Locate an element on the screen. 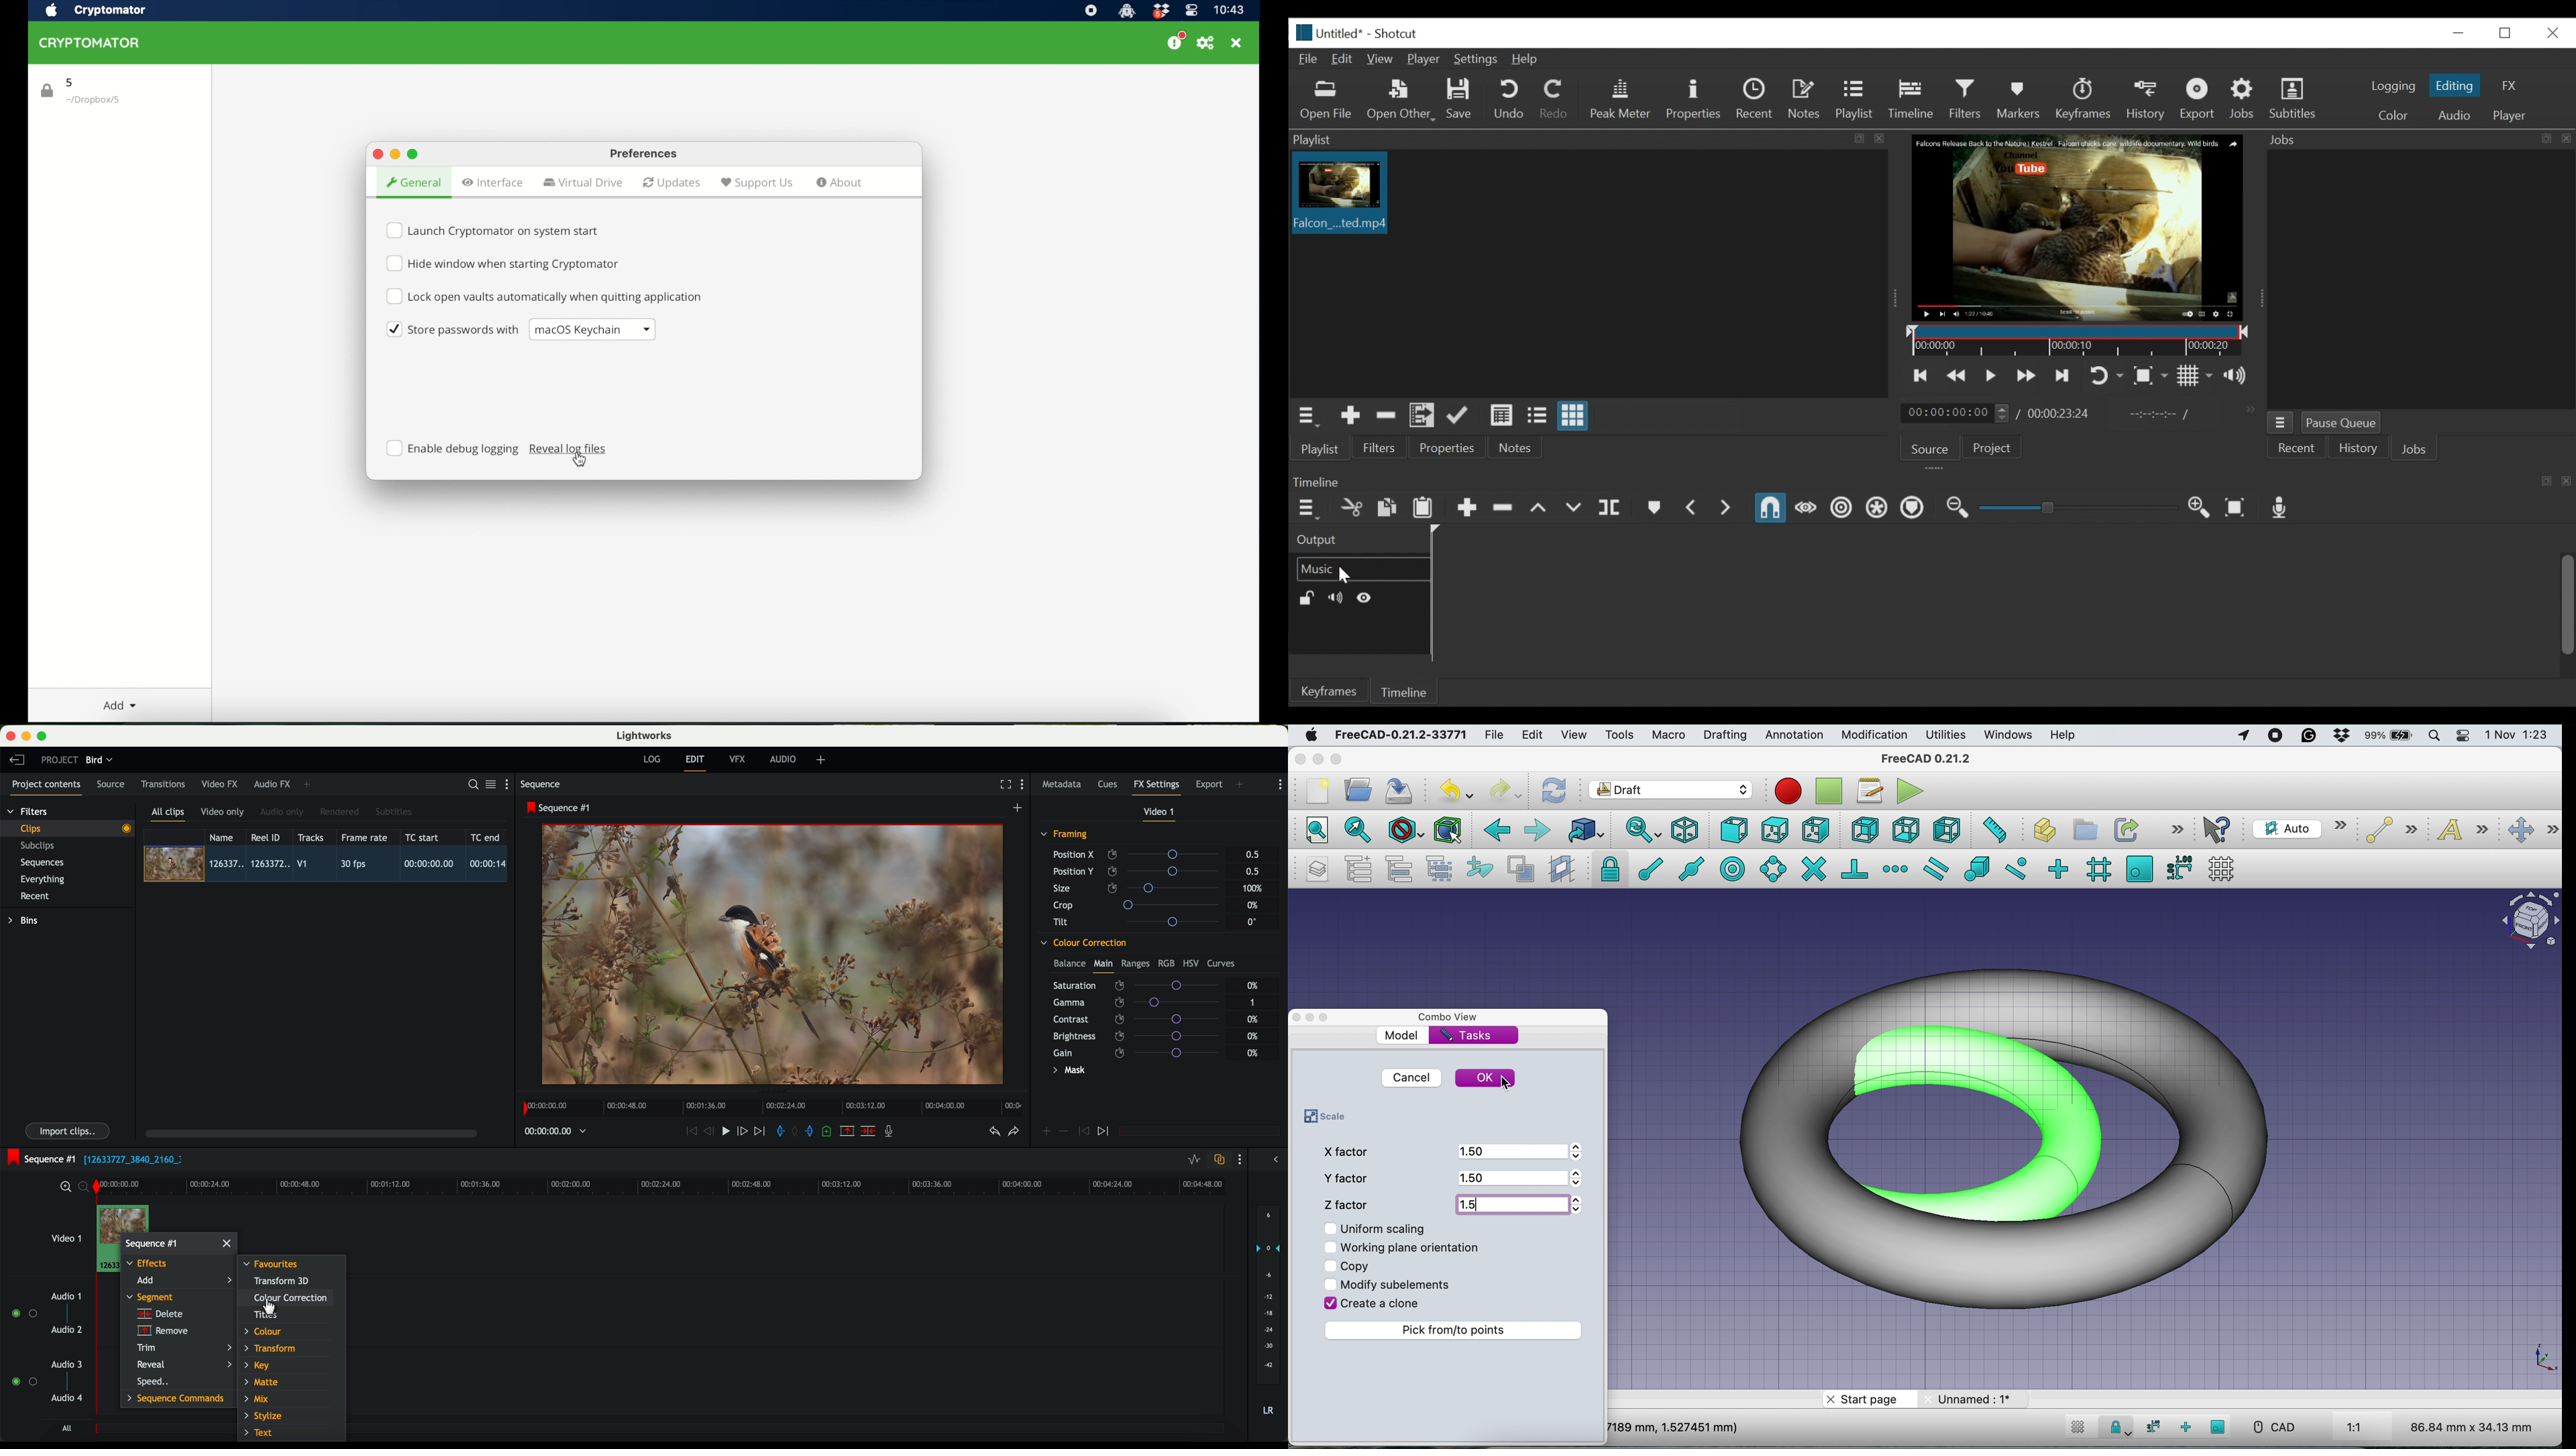 The width and height of the screenshot is (2576, 1456). Media Viewer is located at coordinates (2078, 229).